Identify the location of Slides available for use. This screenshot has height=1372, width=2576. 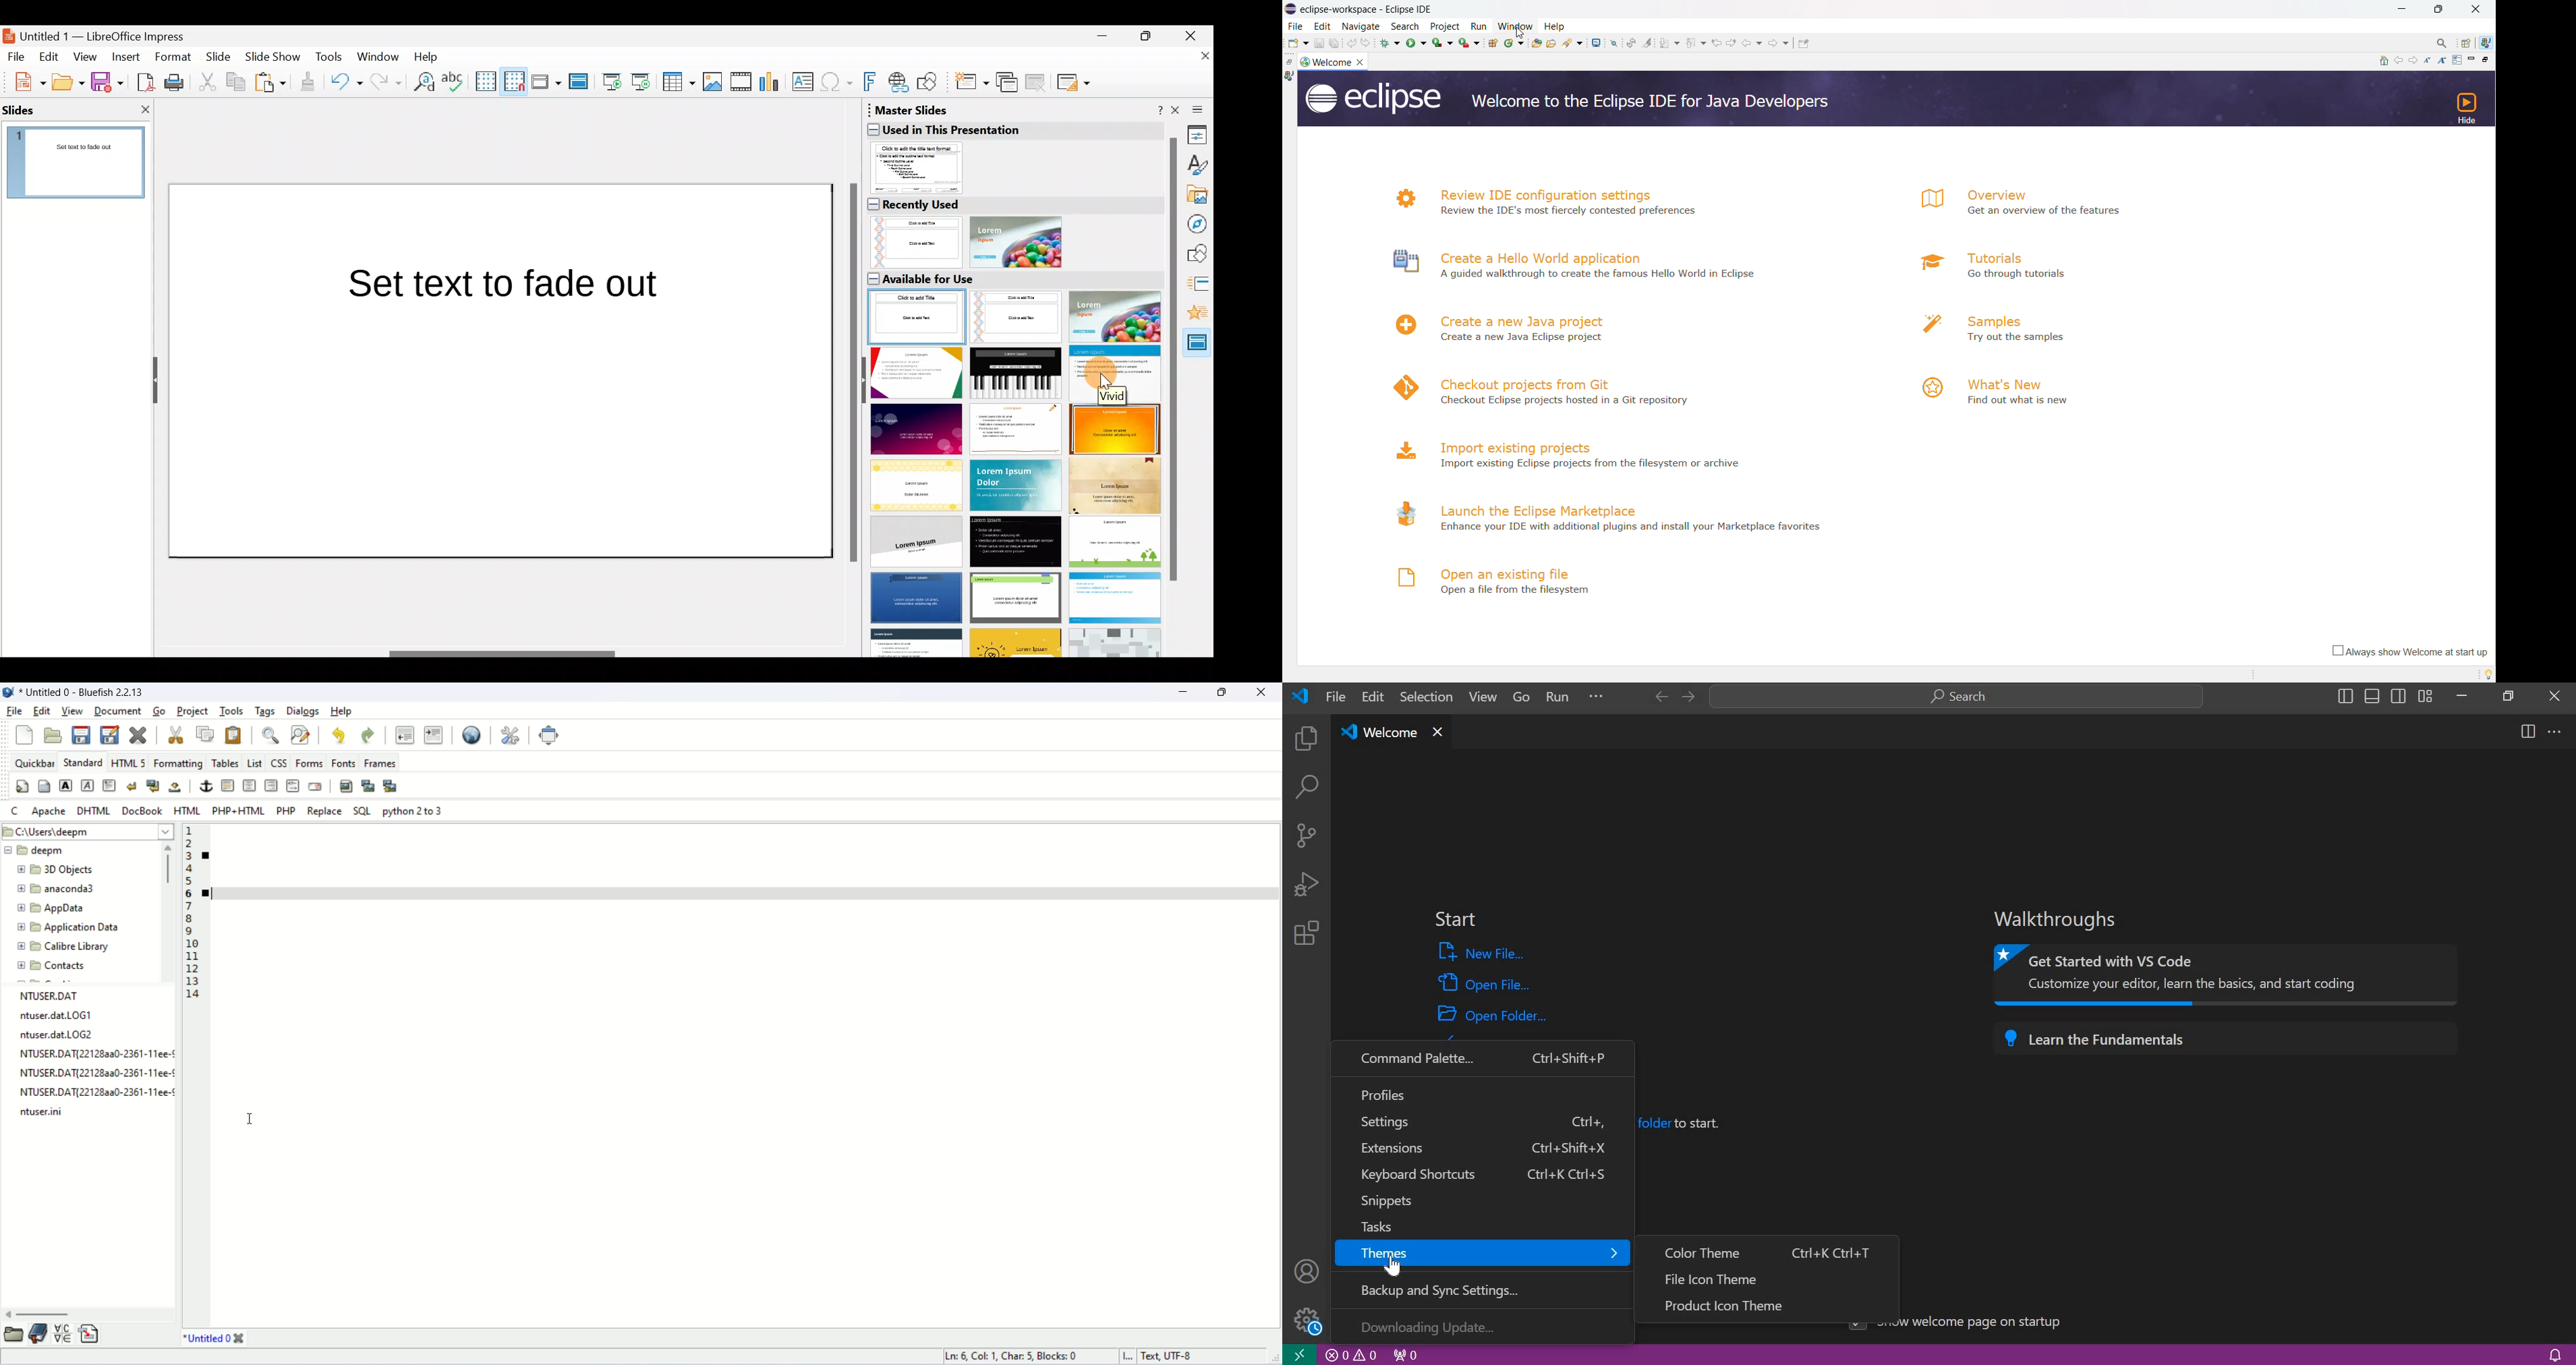
(1012, 463).